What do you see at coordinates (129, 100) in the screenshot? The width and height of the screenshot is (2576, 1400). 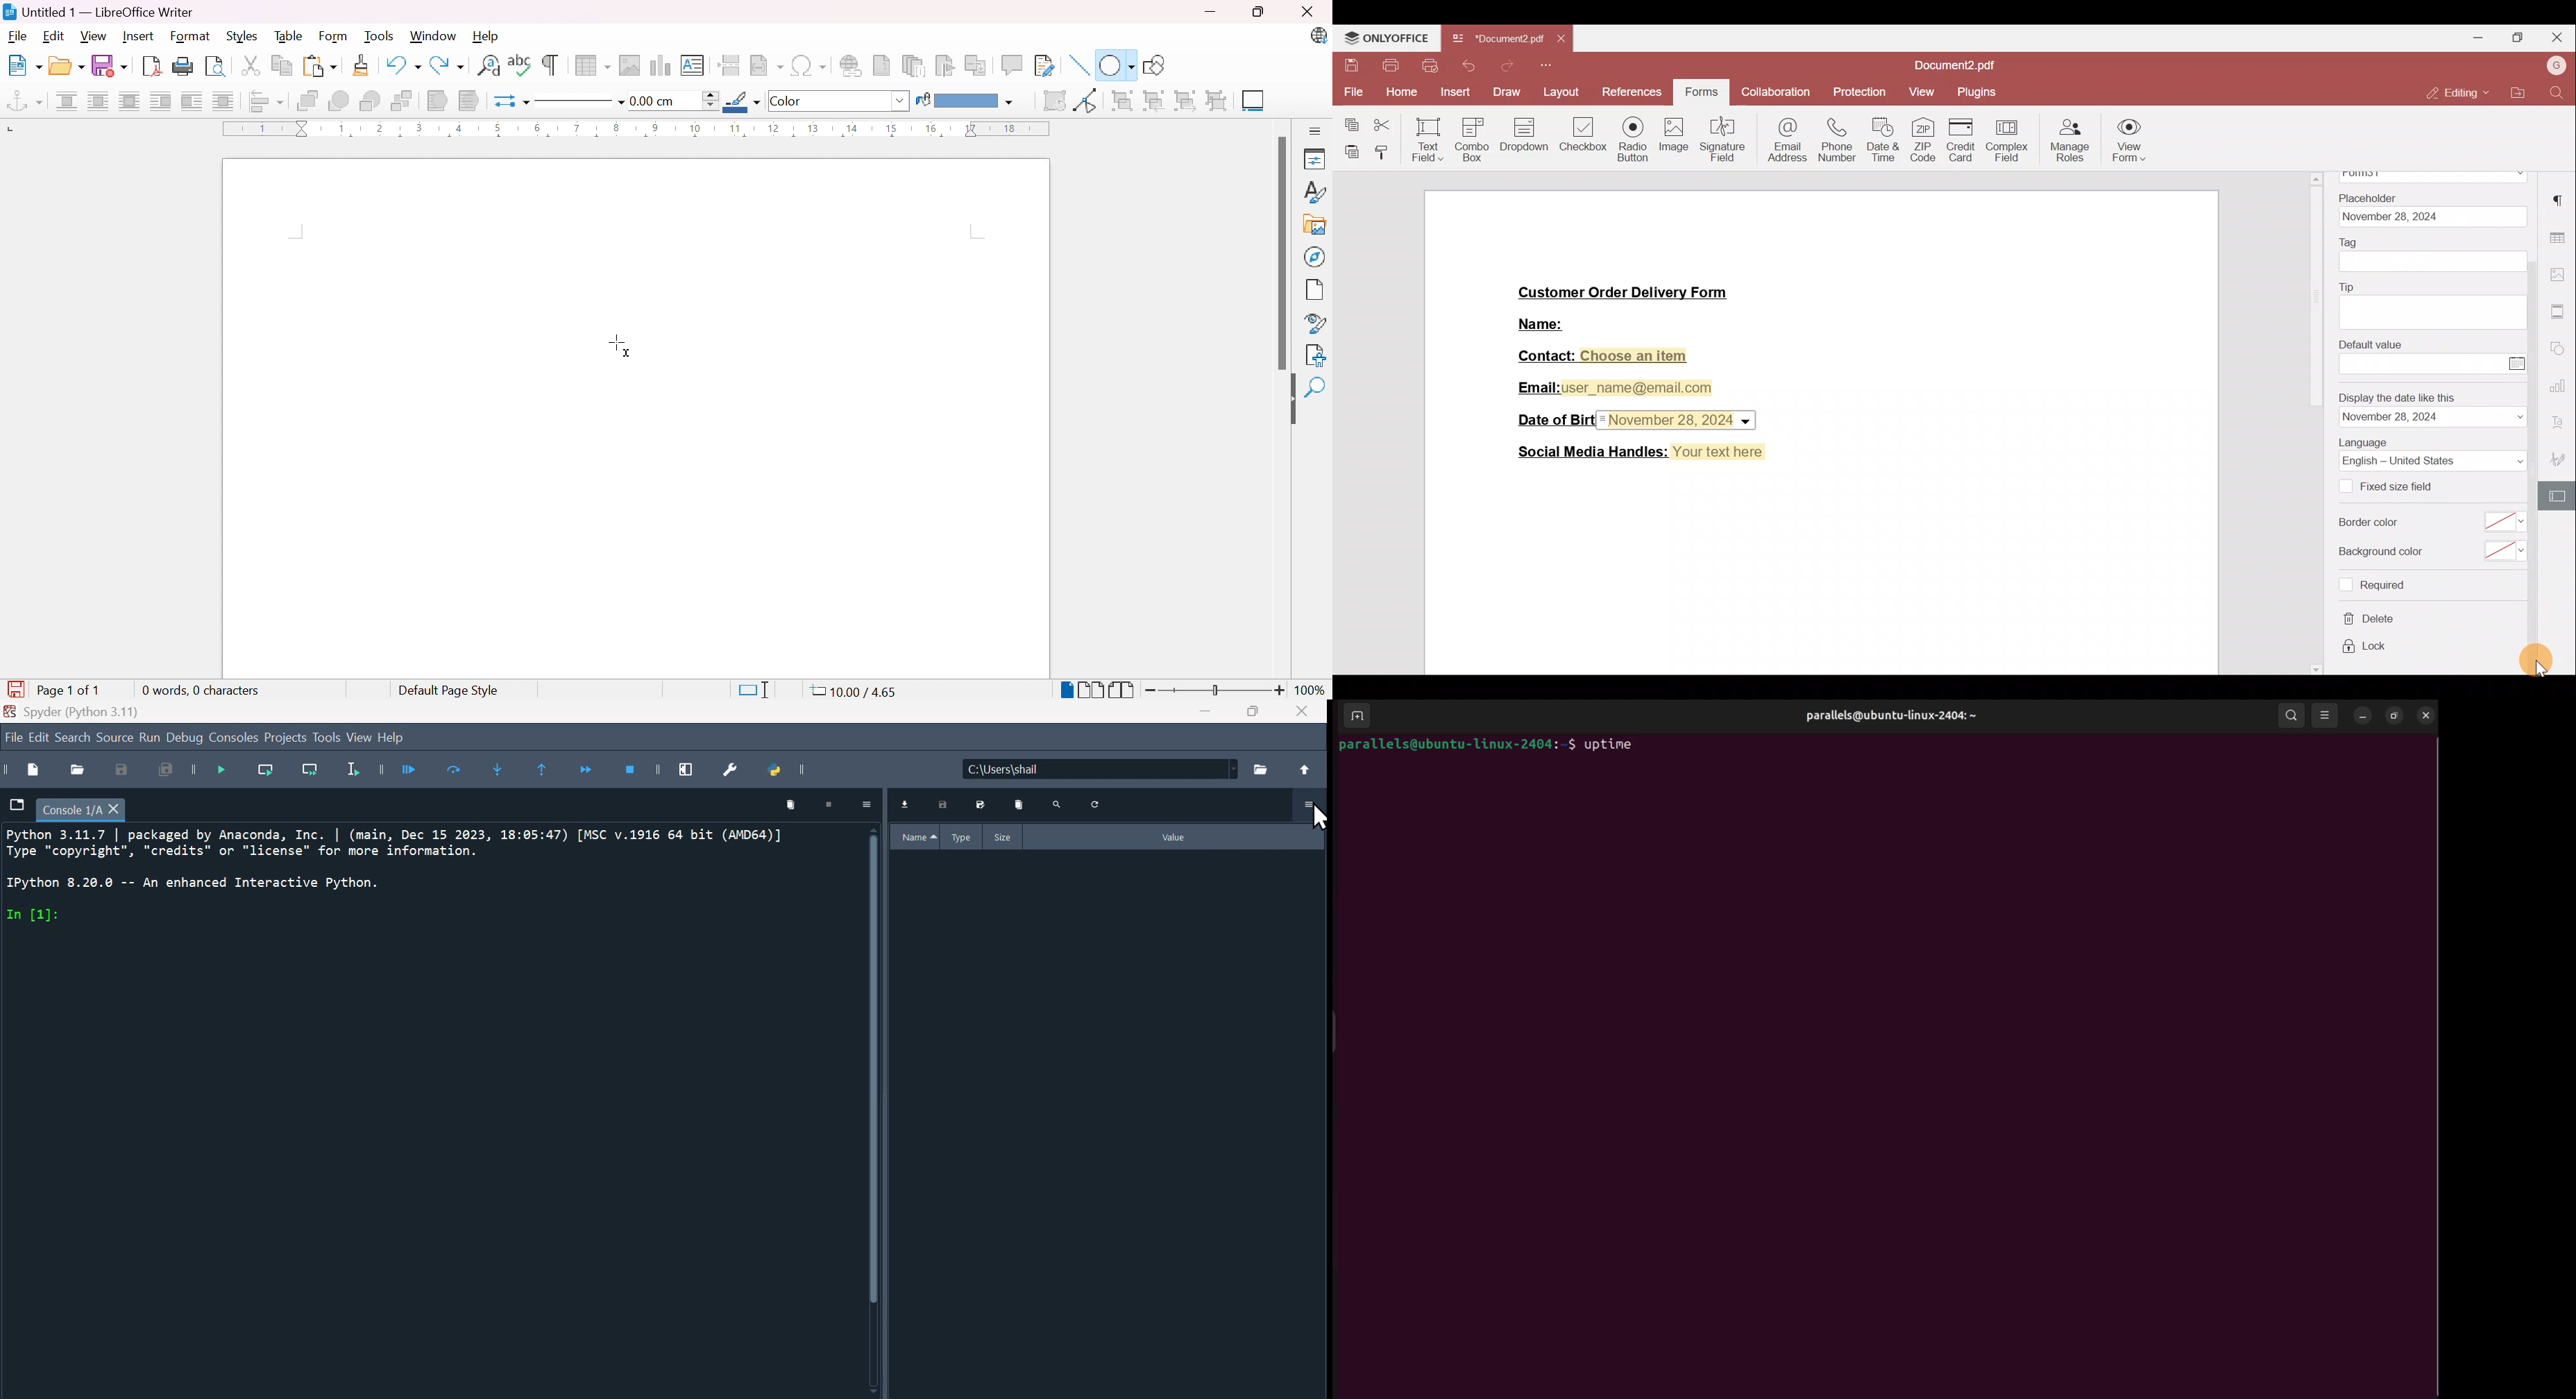 I see `Optimal` at bounding box center [129, 100].